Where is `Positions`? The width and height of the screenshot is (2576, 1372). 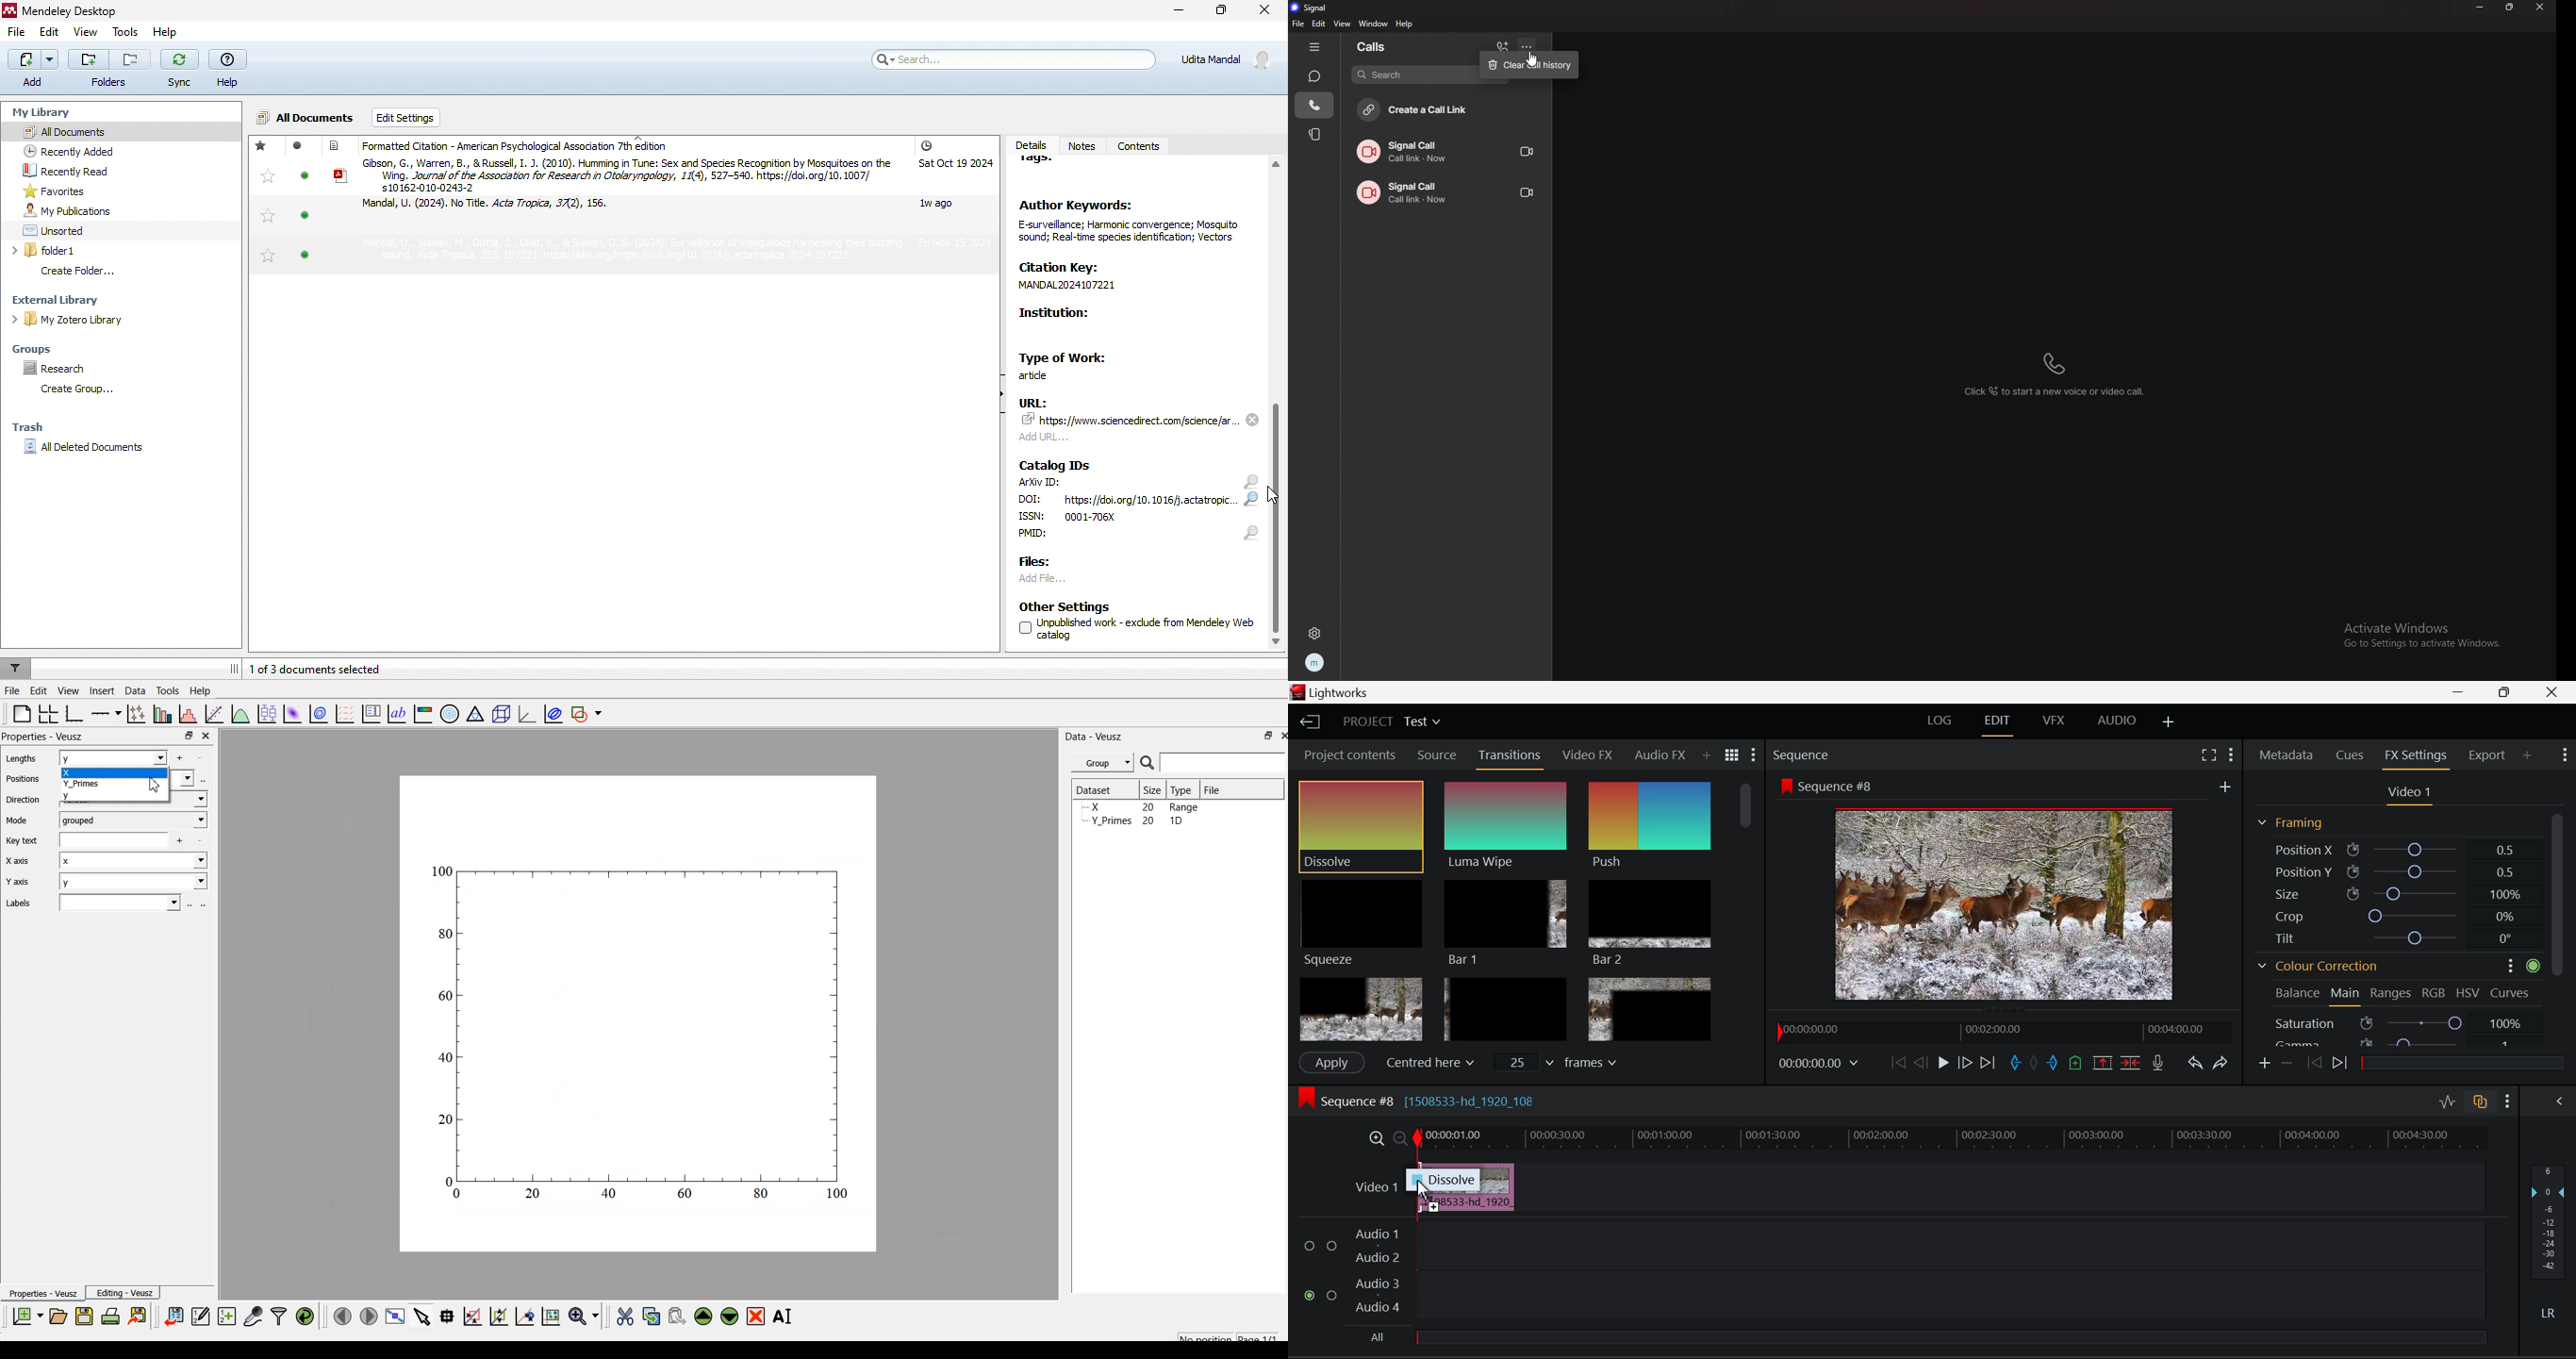
Positions is located at coordinates (26, 779).